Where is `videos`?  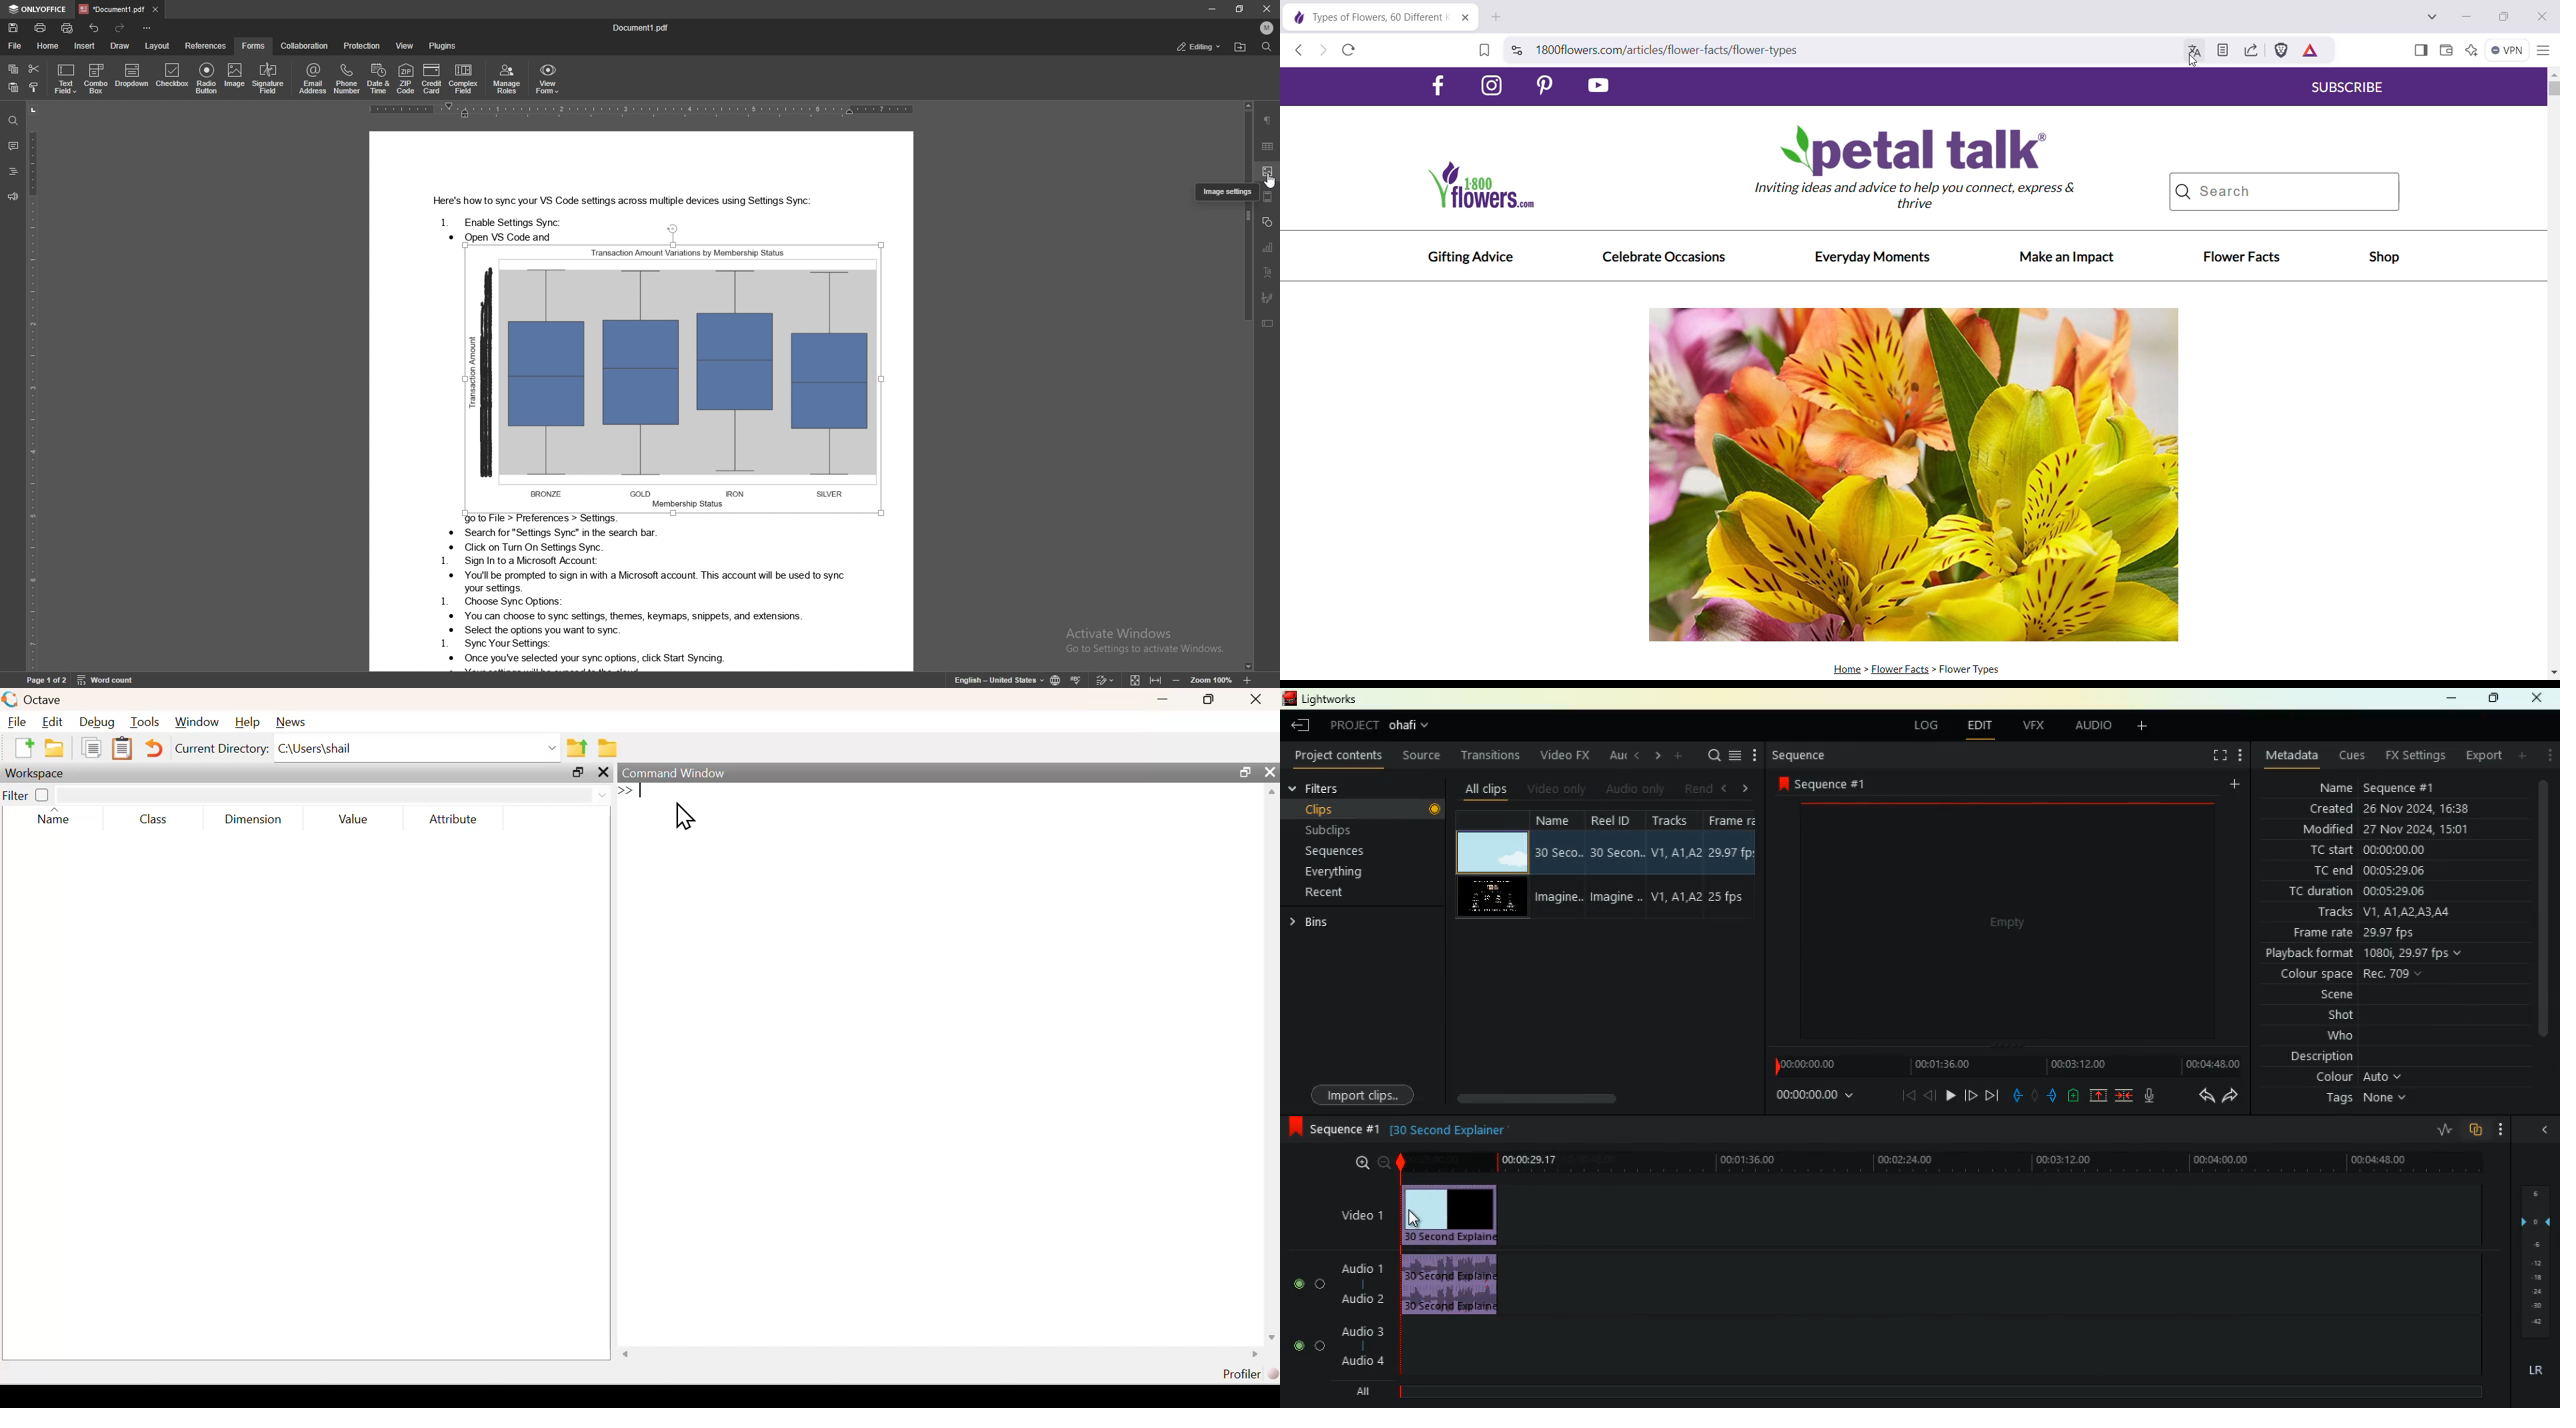
videos is located at coordinates (1495, 895).